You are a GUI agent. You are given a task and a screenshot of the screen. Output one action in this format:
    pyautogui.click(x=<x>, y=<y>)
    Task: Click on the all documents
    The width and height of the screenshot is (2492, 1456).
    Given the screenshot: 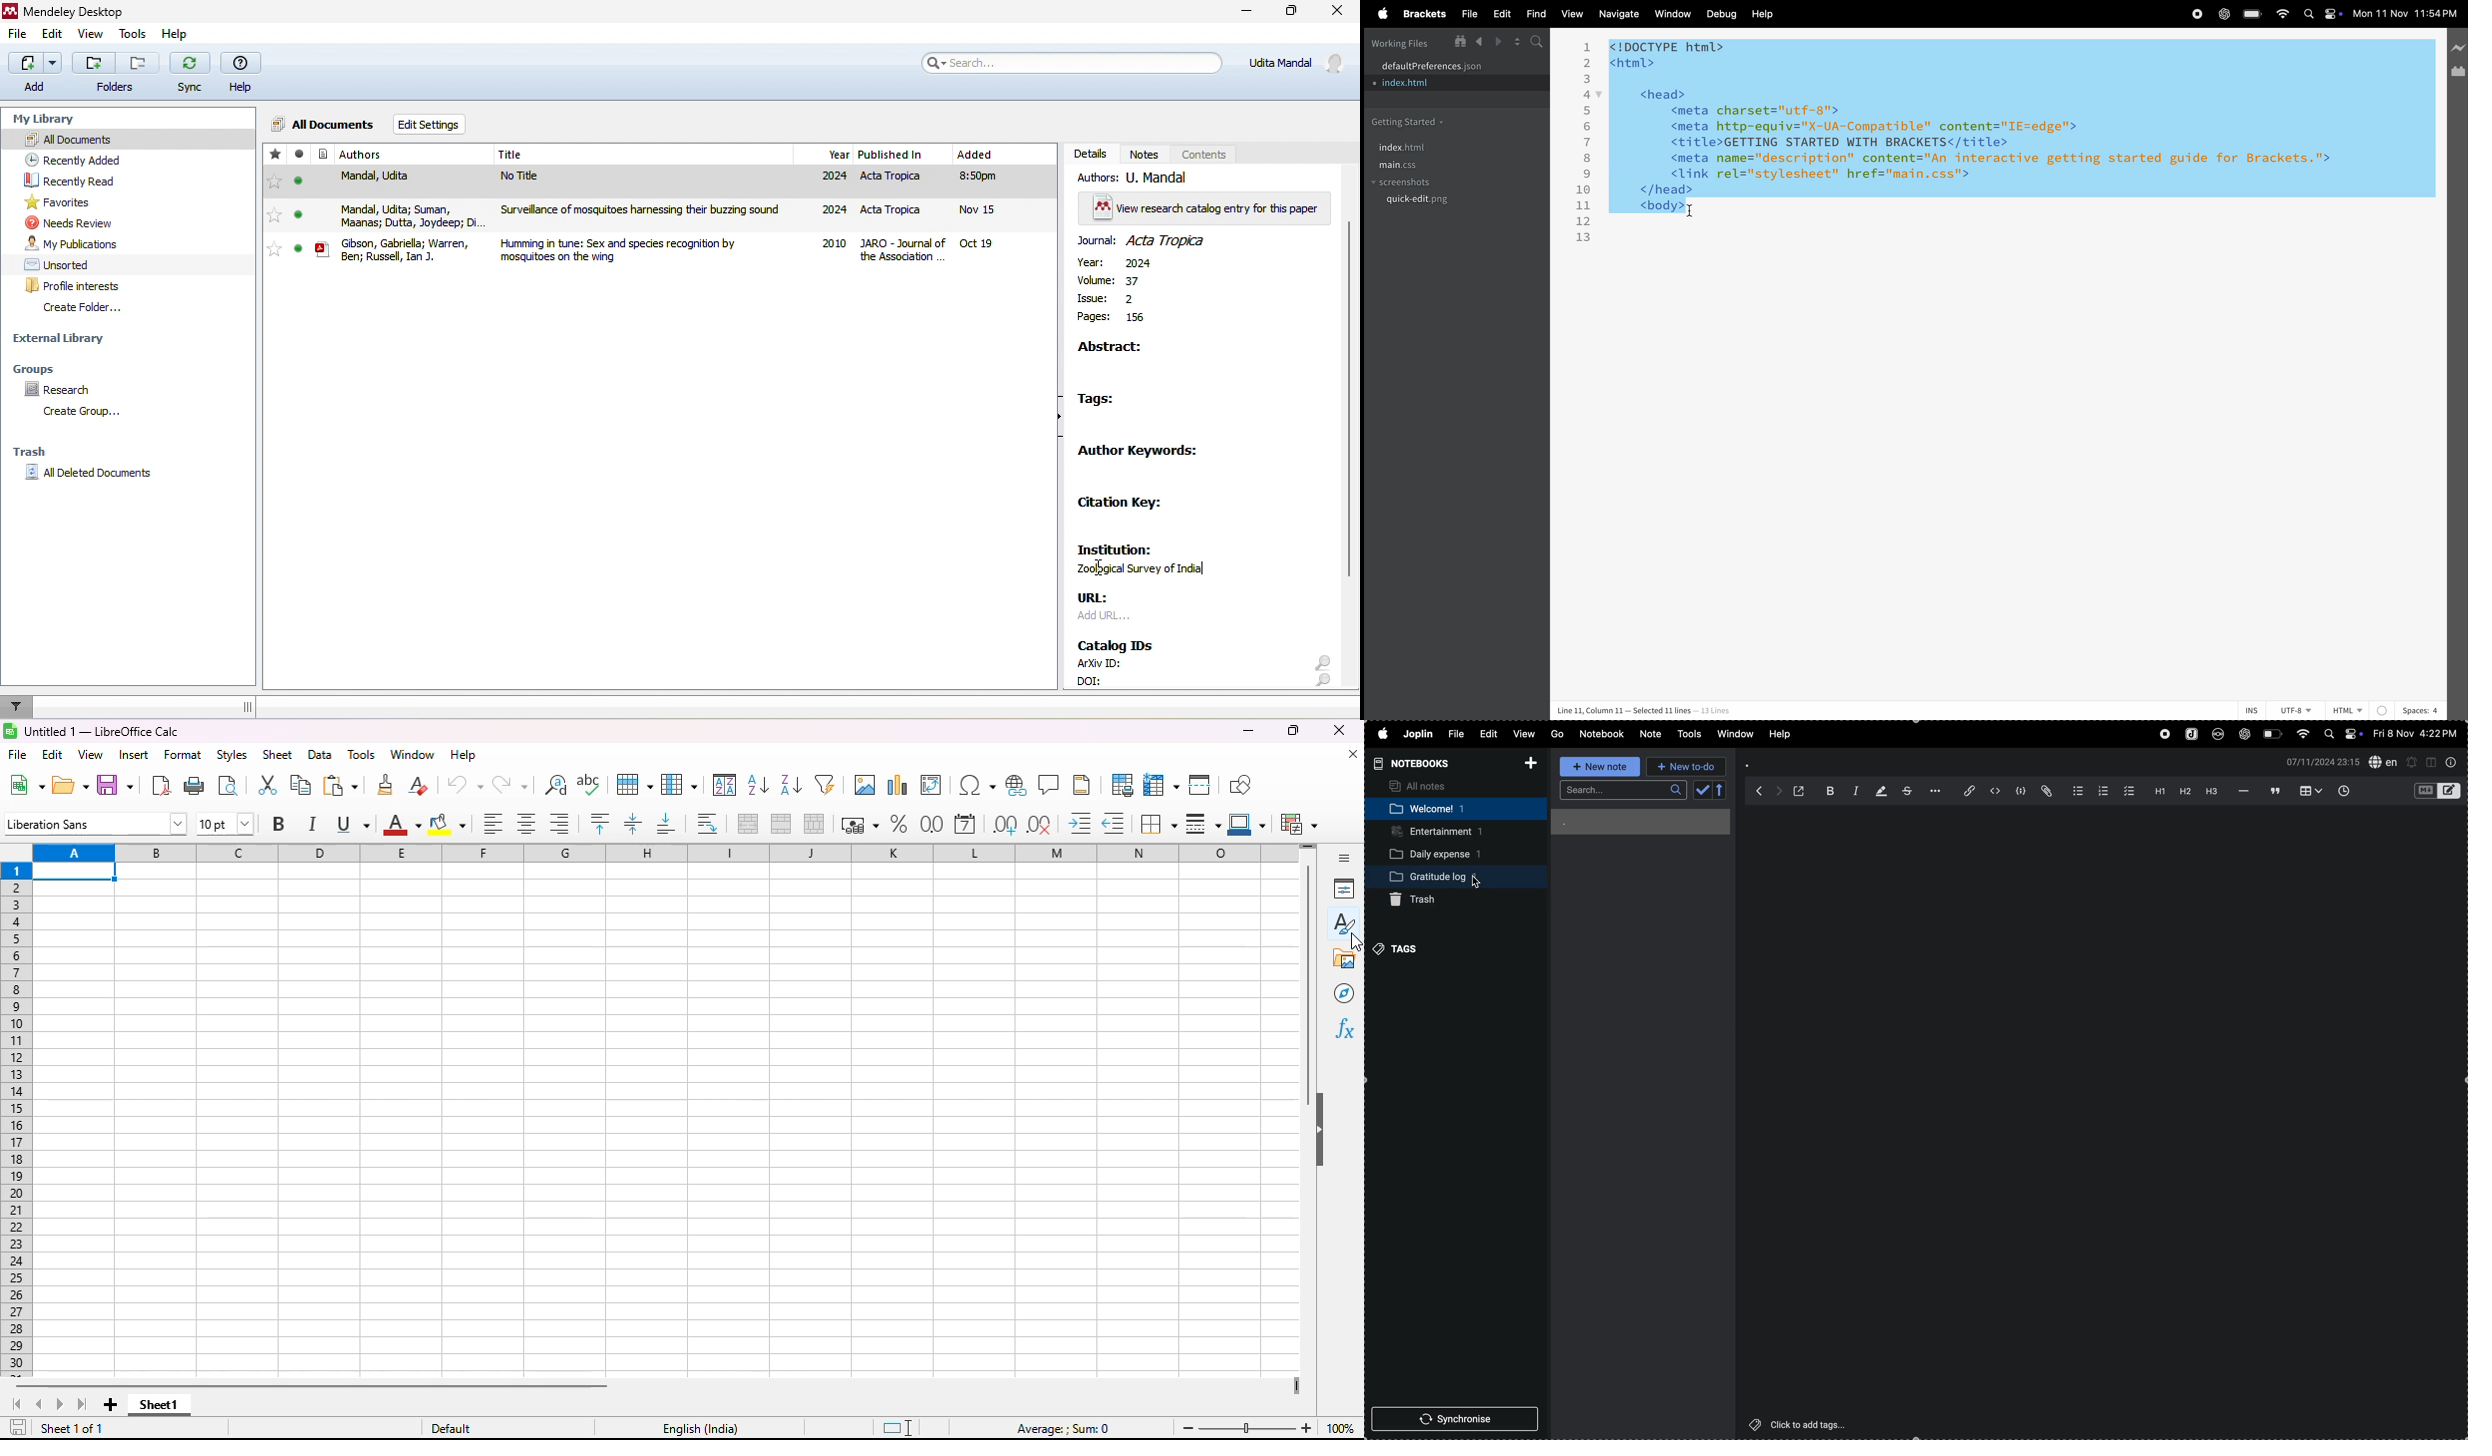 What is the action you would take?
    pyautogui.click(x=127, y=140)
    